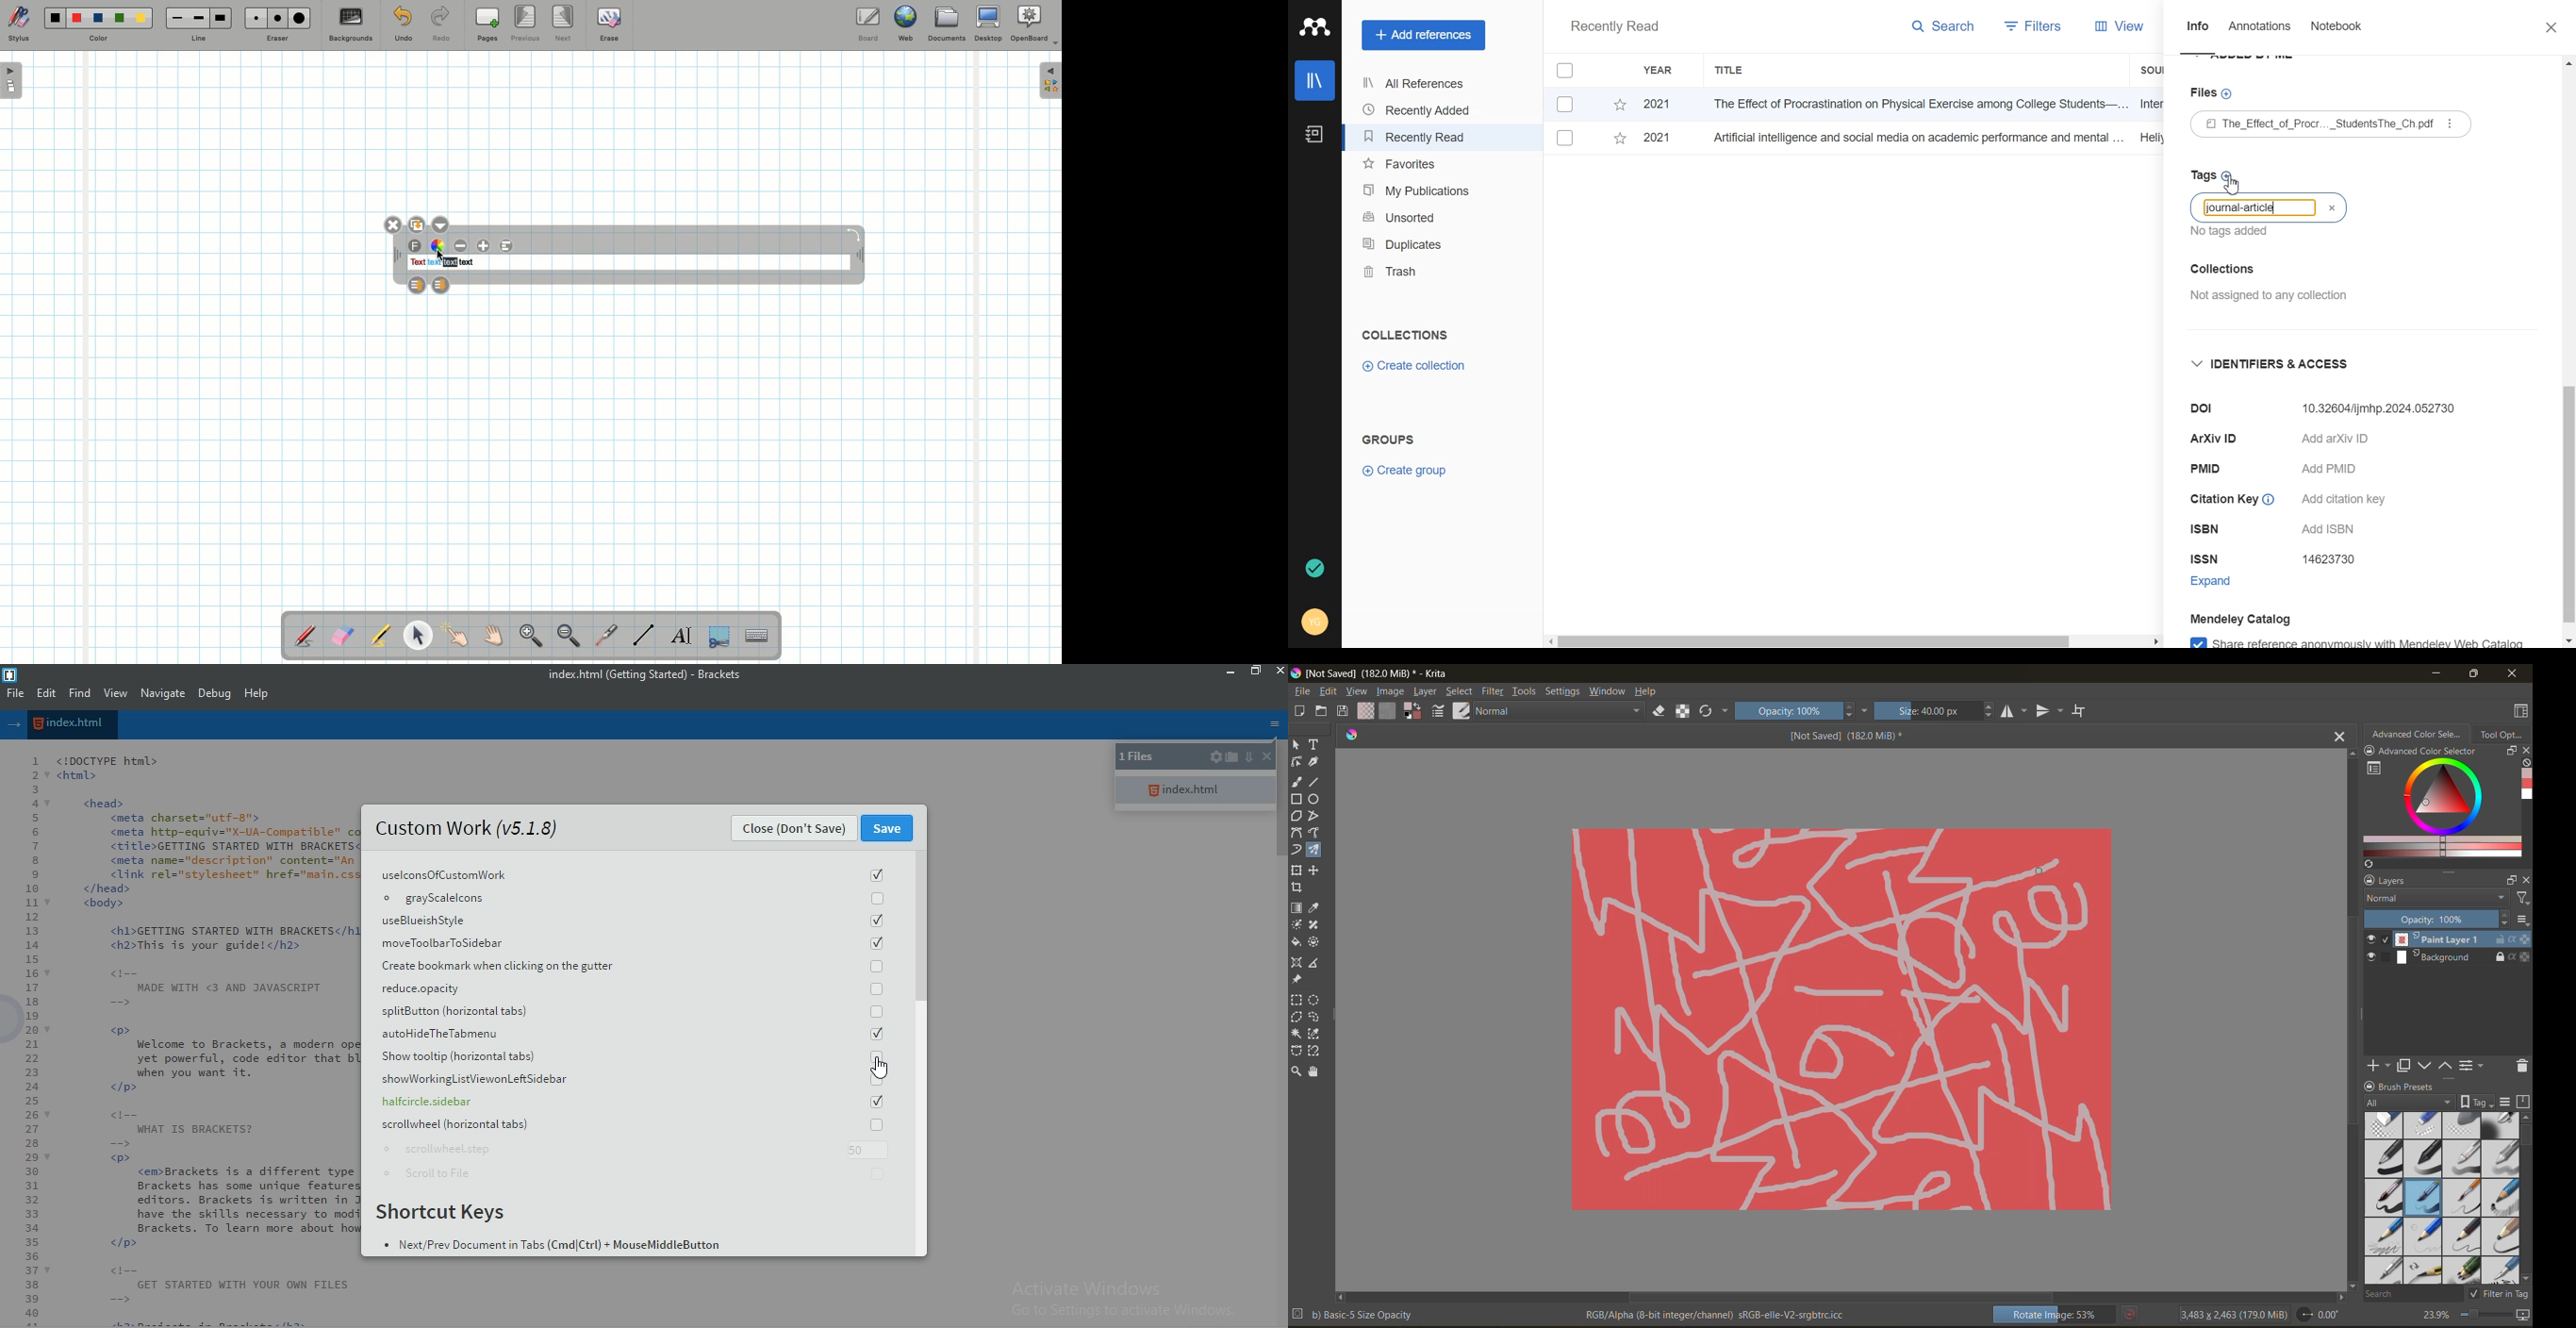 This screenshot has width=2576, height=1344. What do you see at coordinates (441, 27) in the screenshot?
I see `Redo` at bounding box center [441, 27].